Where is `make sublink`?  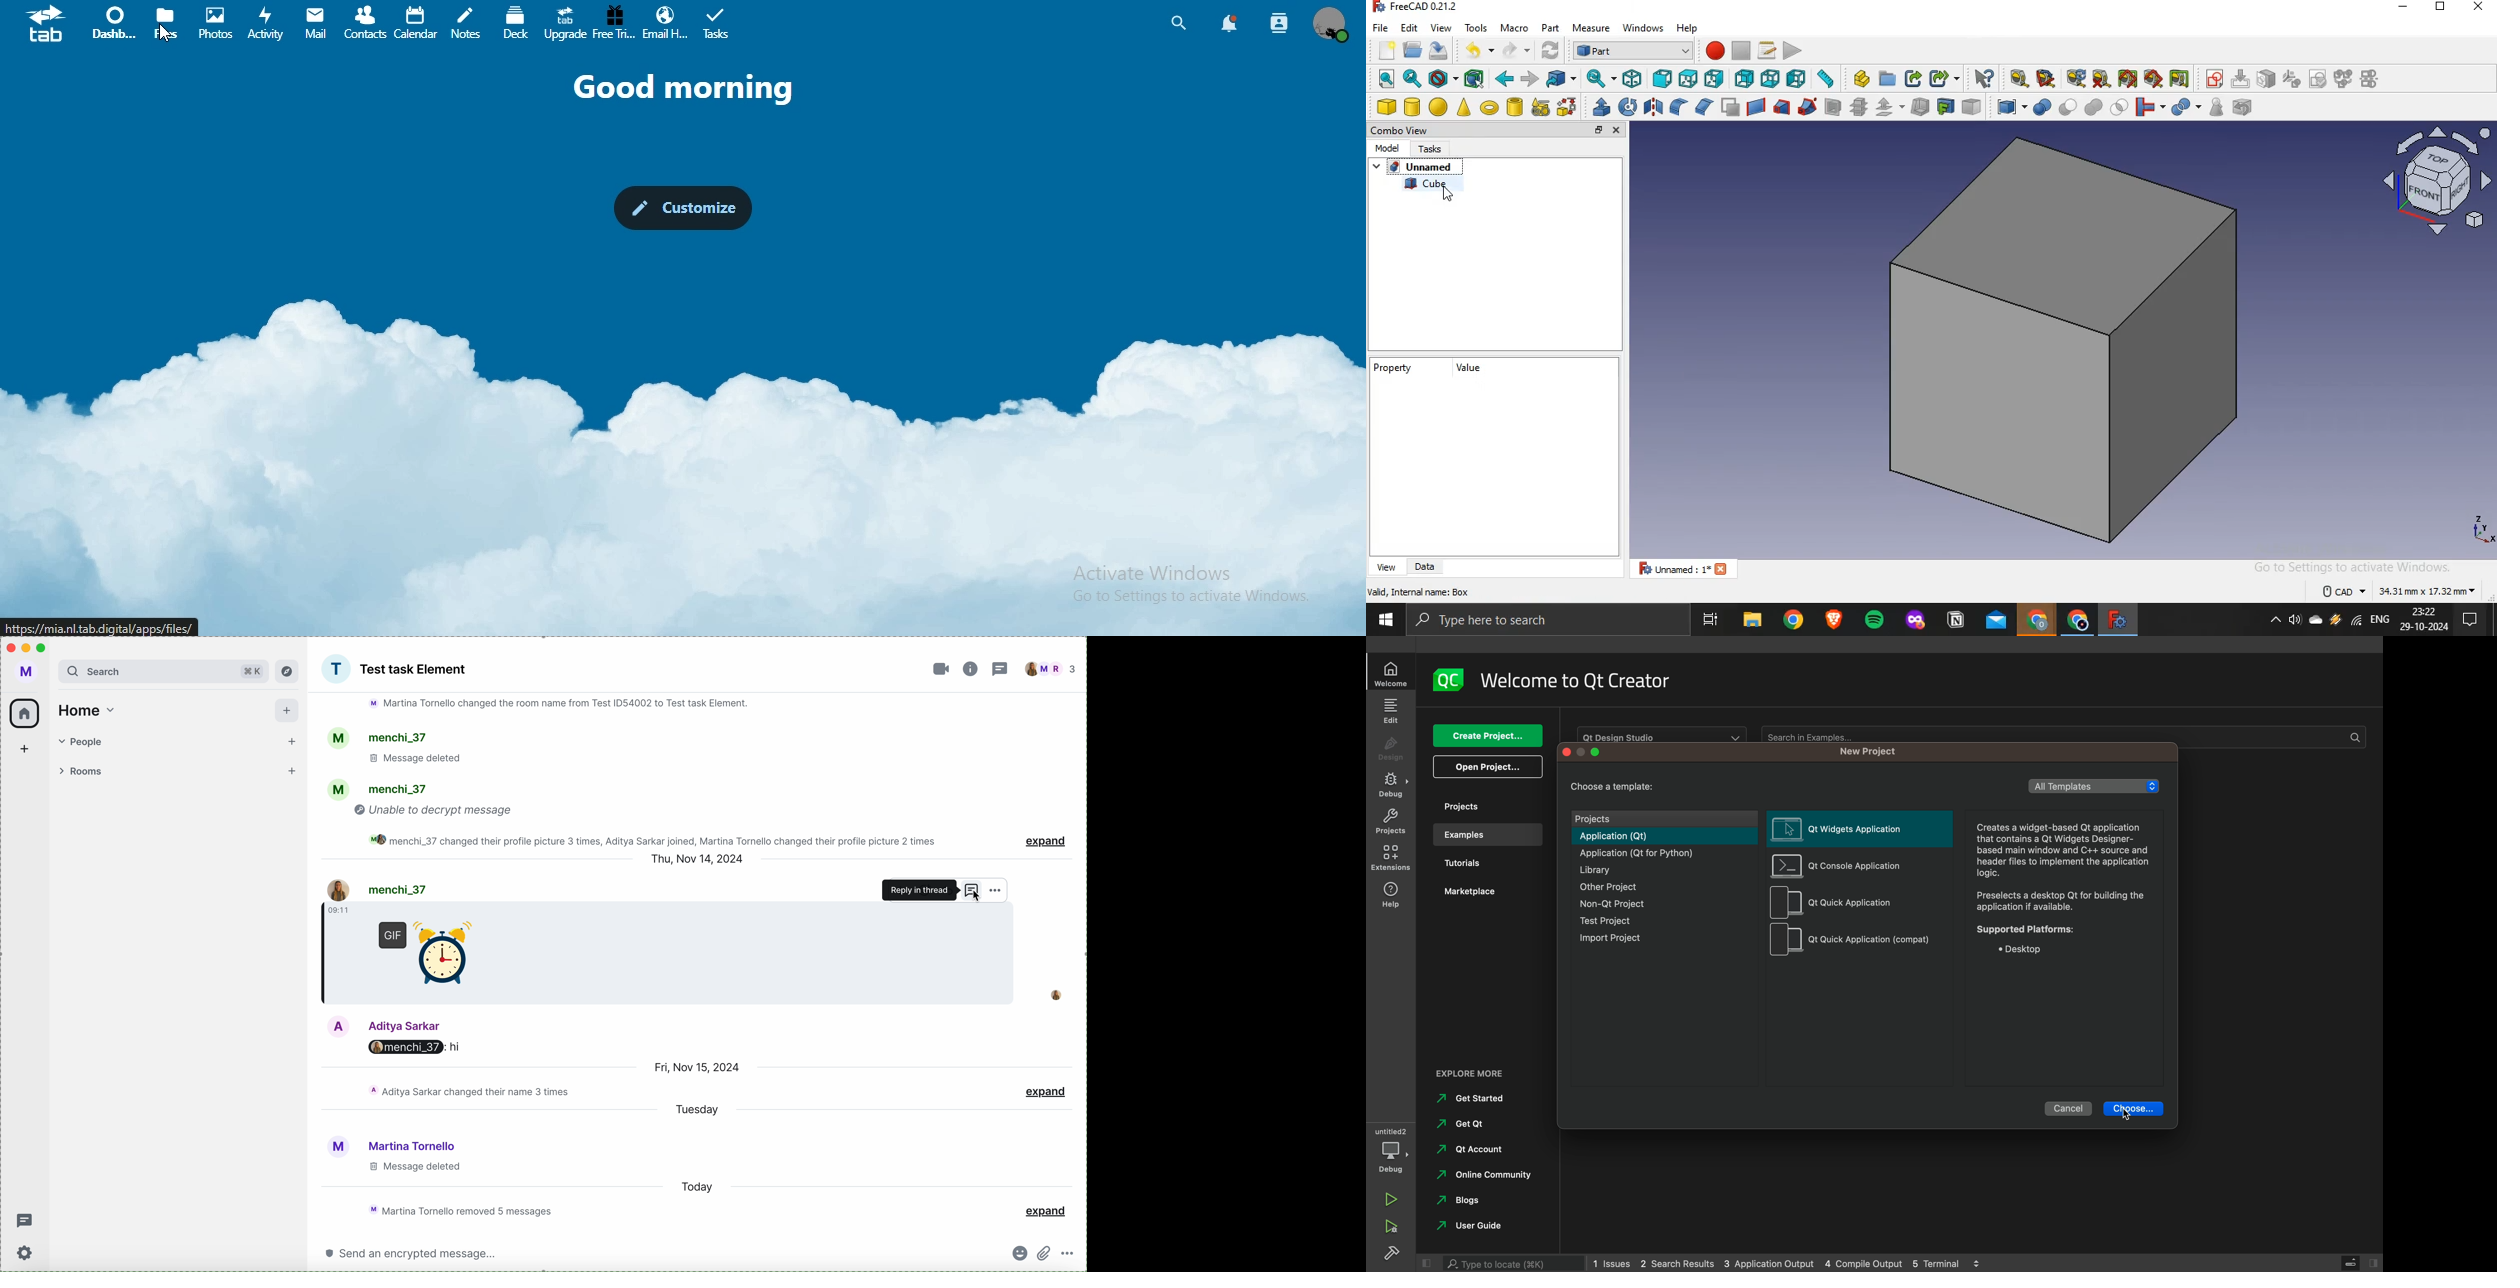 make sublink is located at coordinates (1941, 79).